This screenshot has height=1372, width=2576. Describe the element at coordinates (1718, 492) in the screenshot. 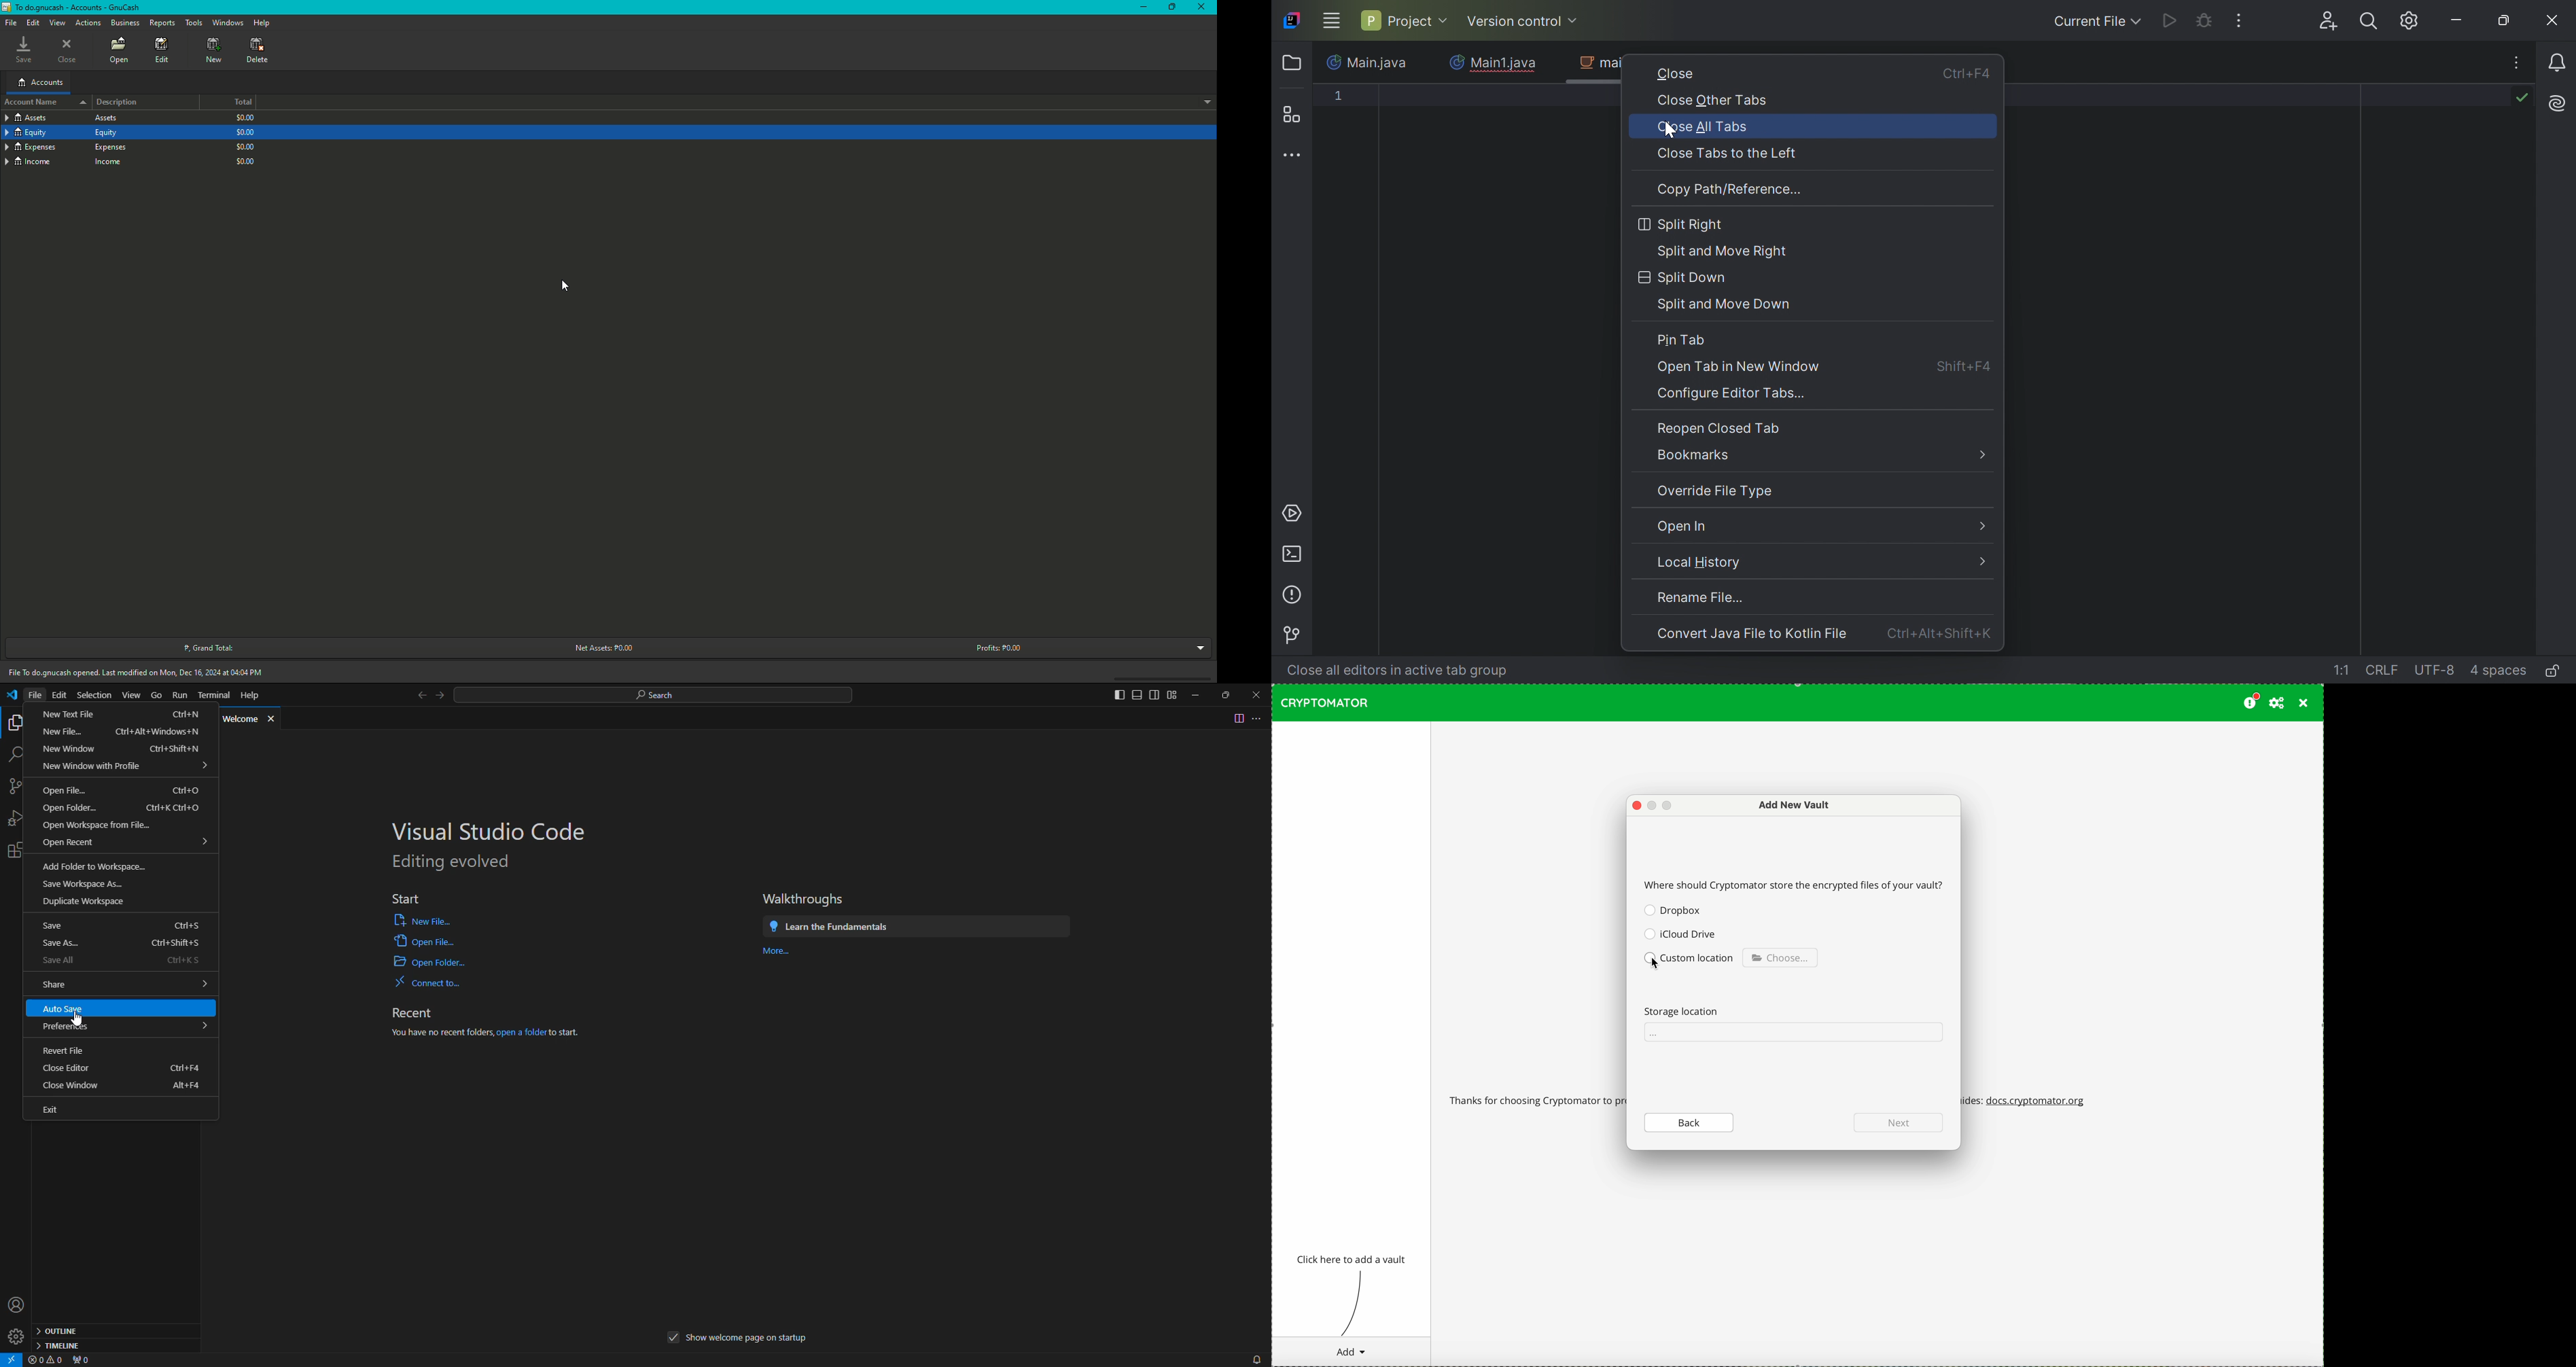

I see `Override File Type` at that location.